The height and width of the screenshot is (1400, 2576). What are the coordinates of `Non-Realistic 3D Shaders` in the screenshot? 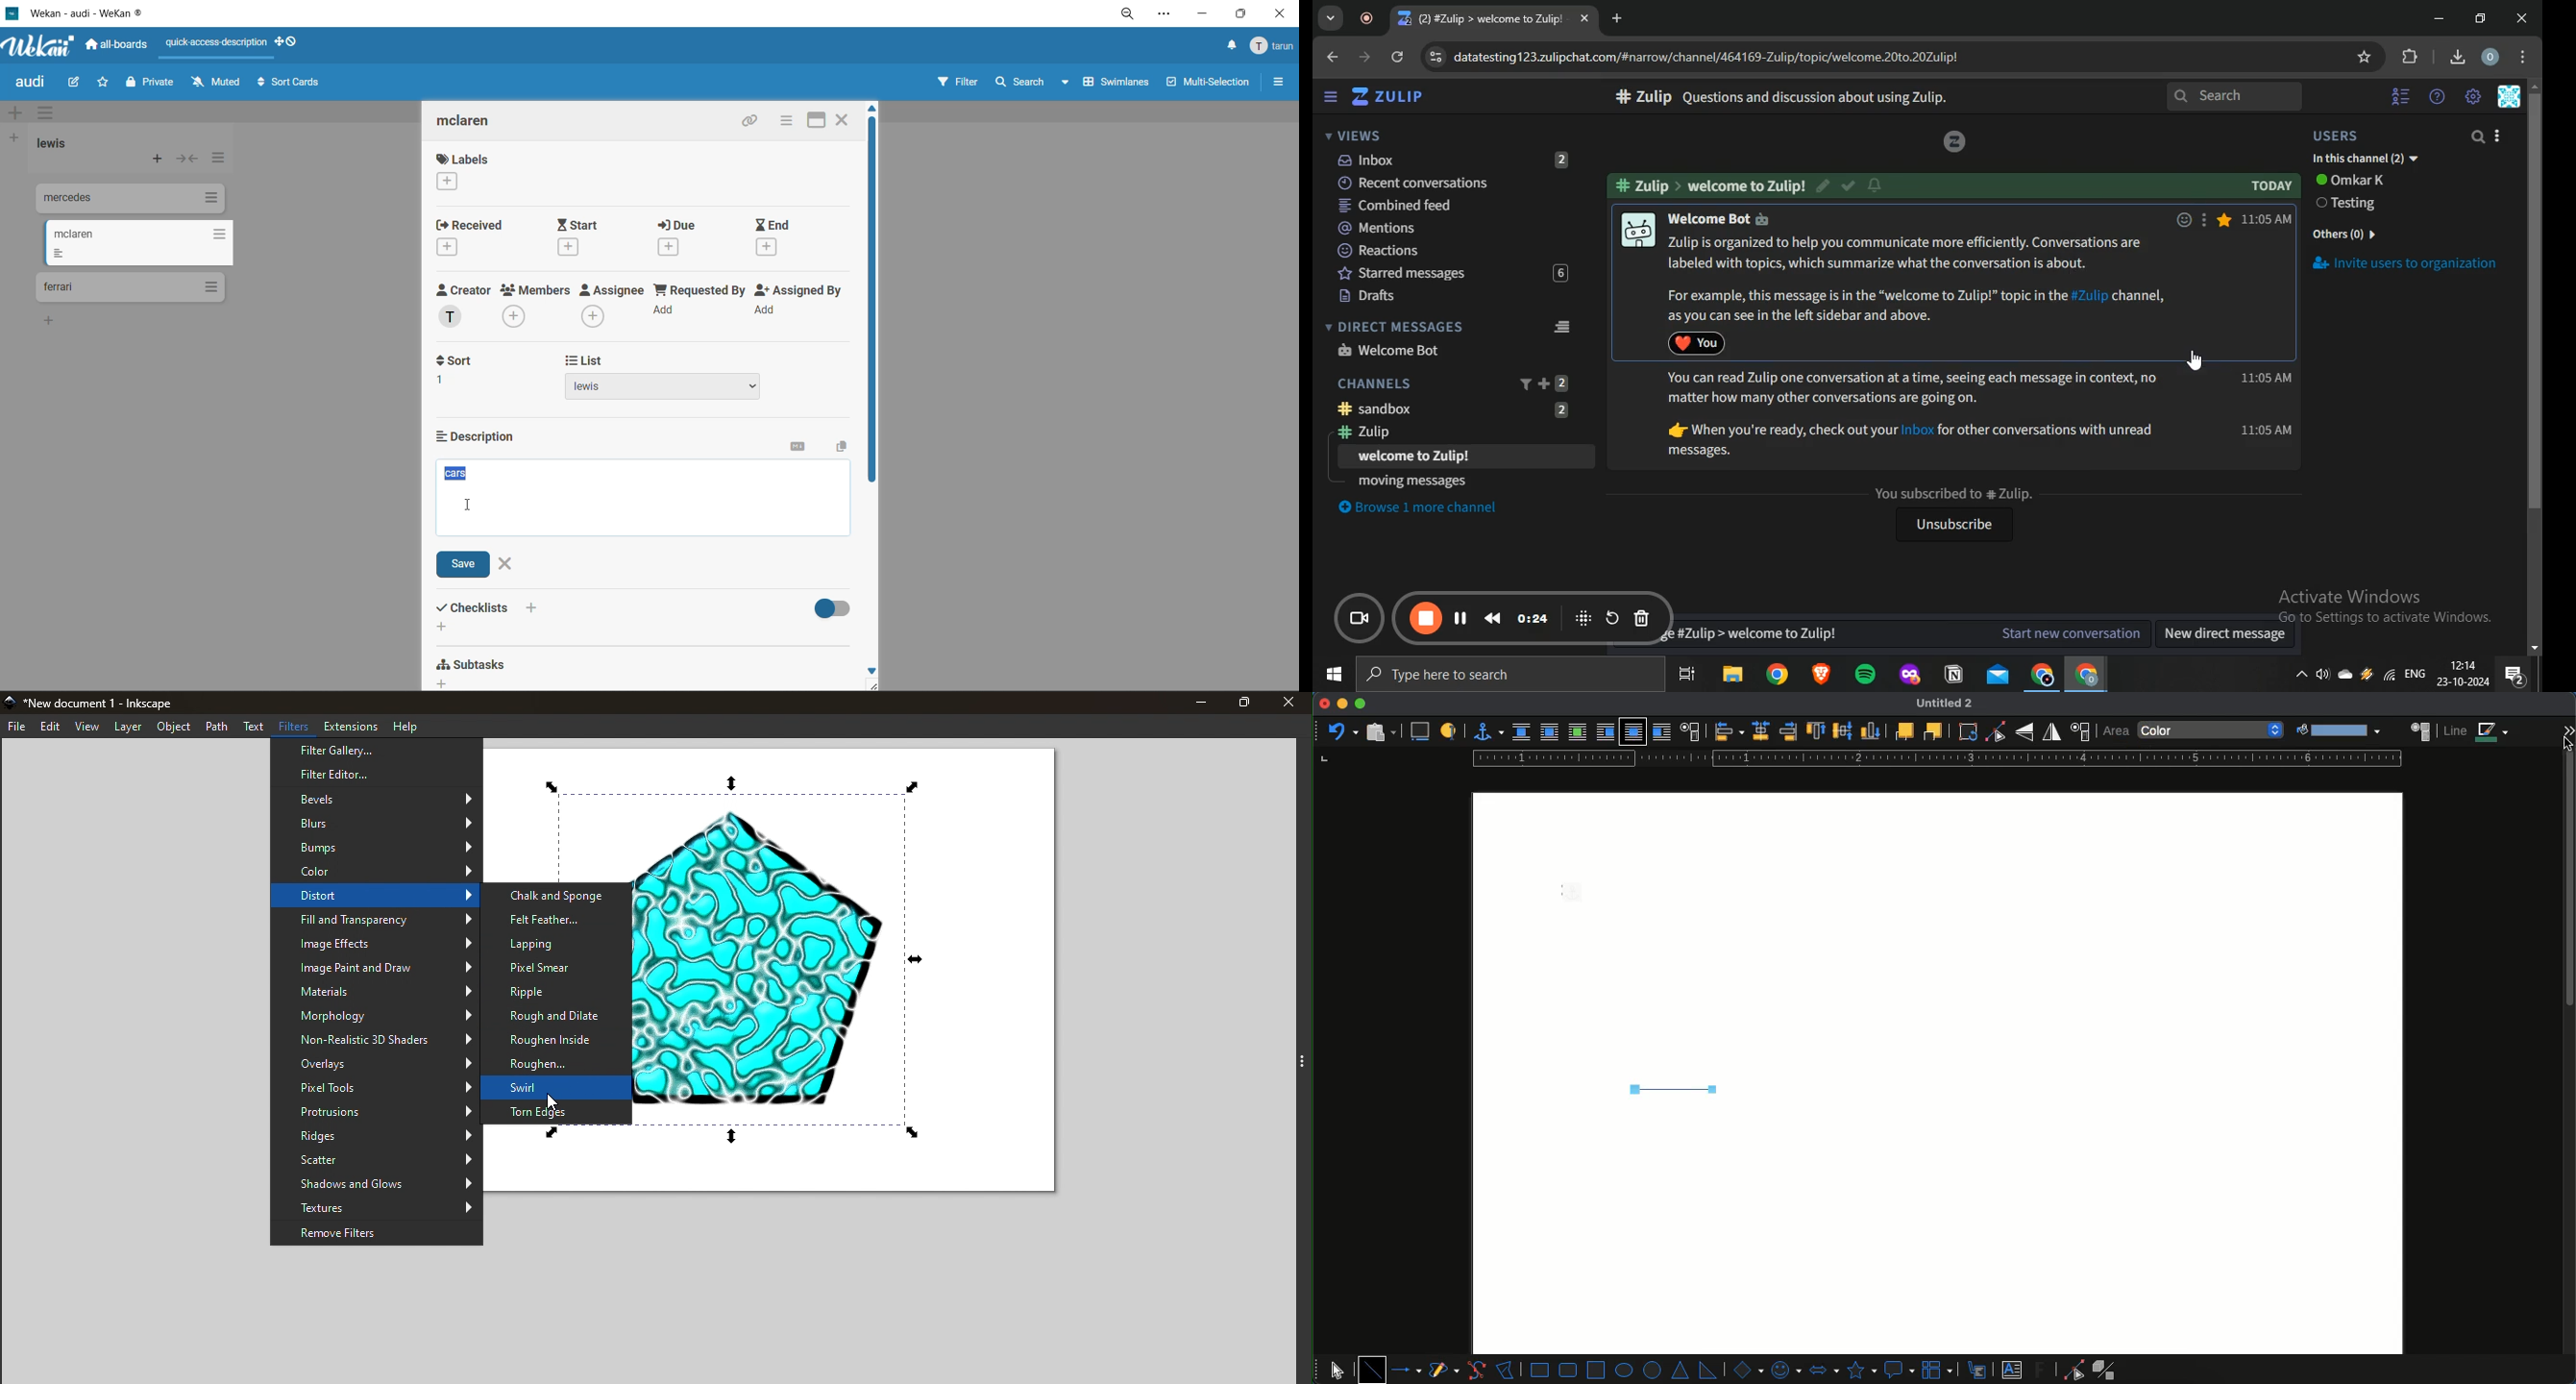 It's located at (375, 1040).